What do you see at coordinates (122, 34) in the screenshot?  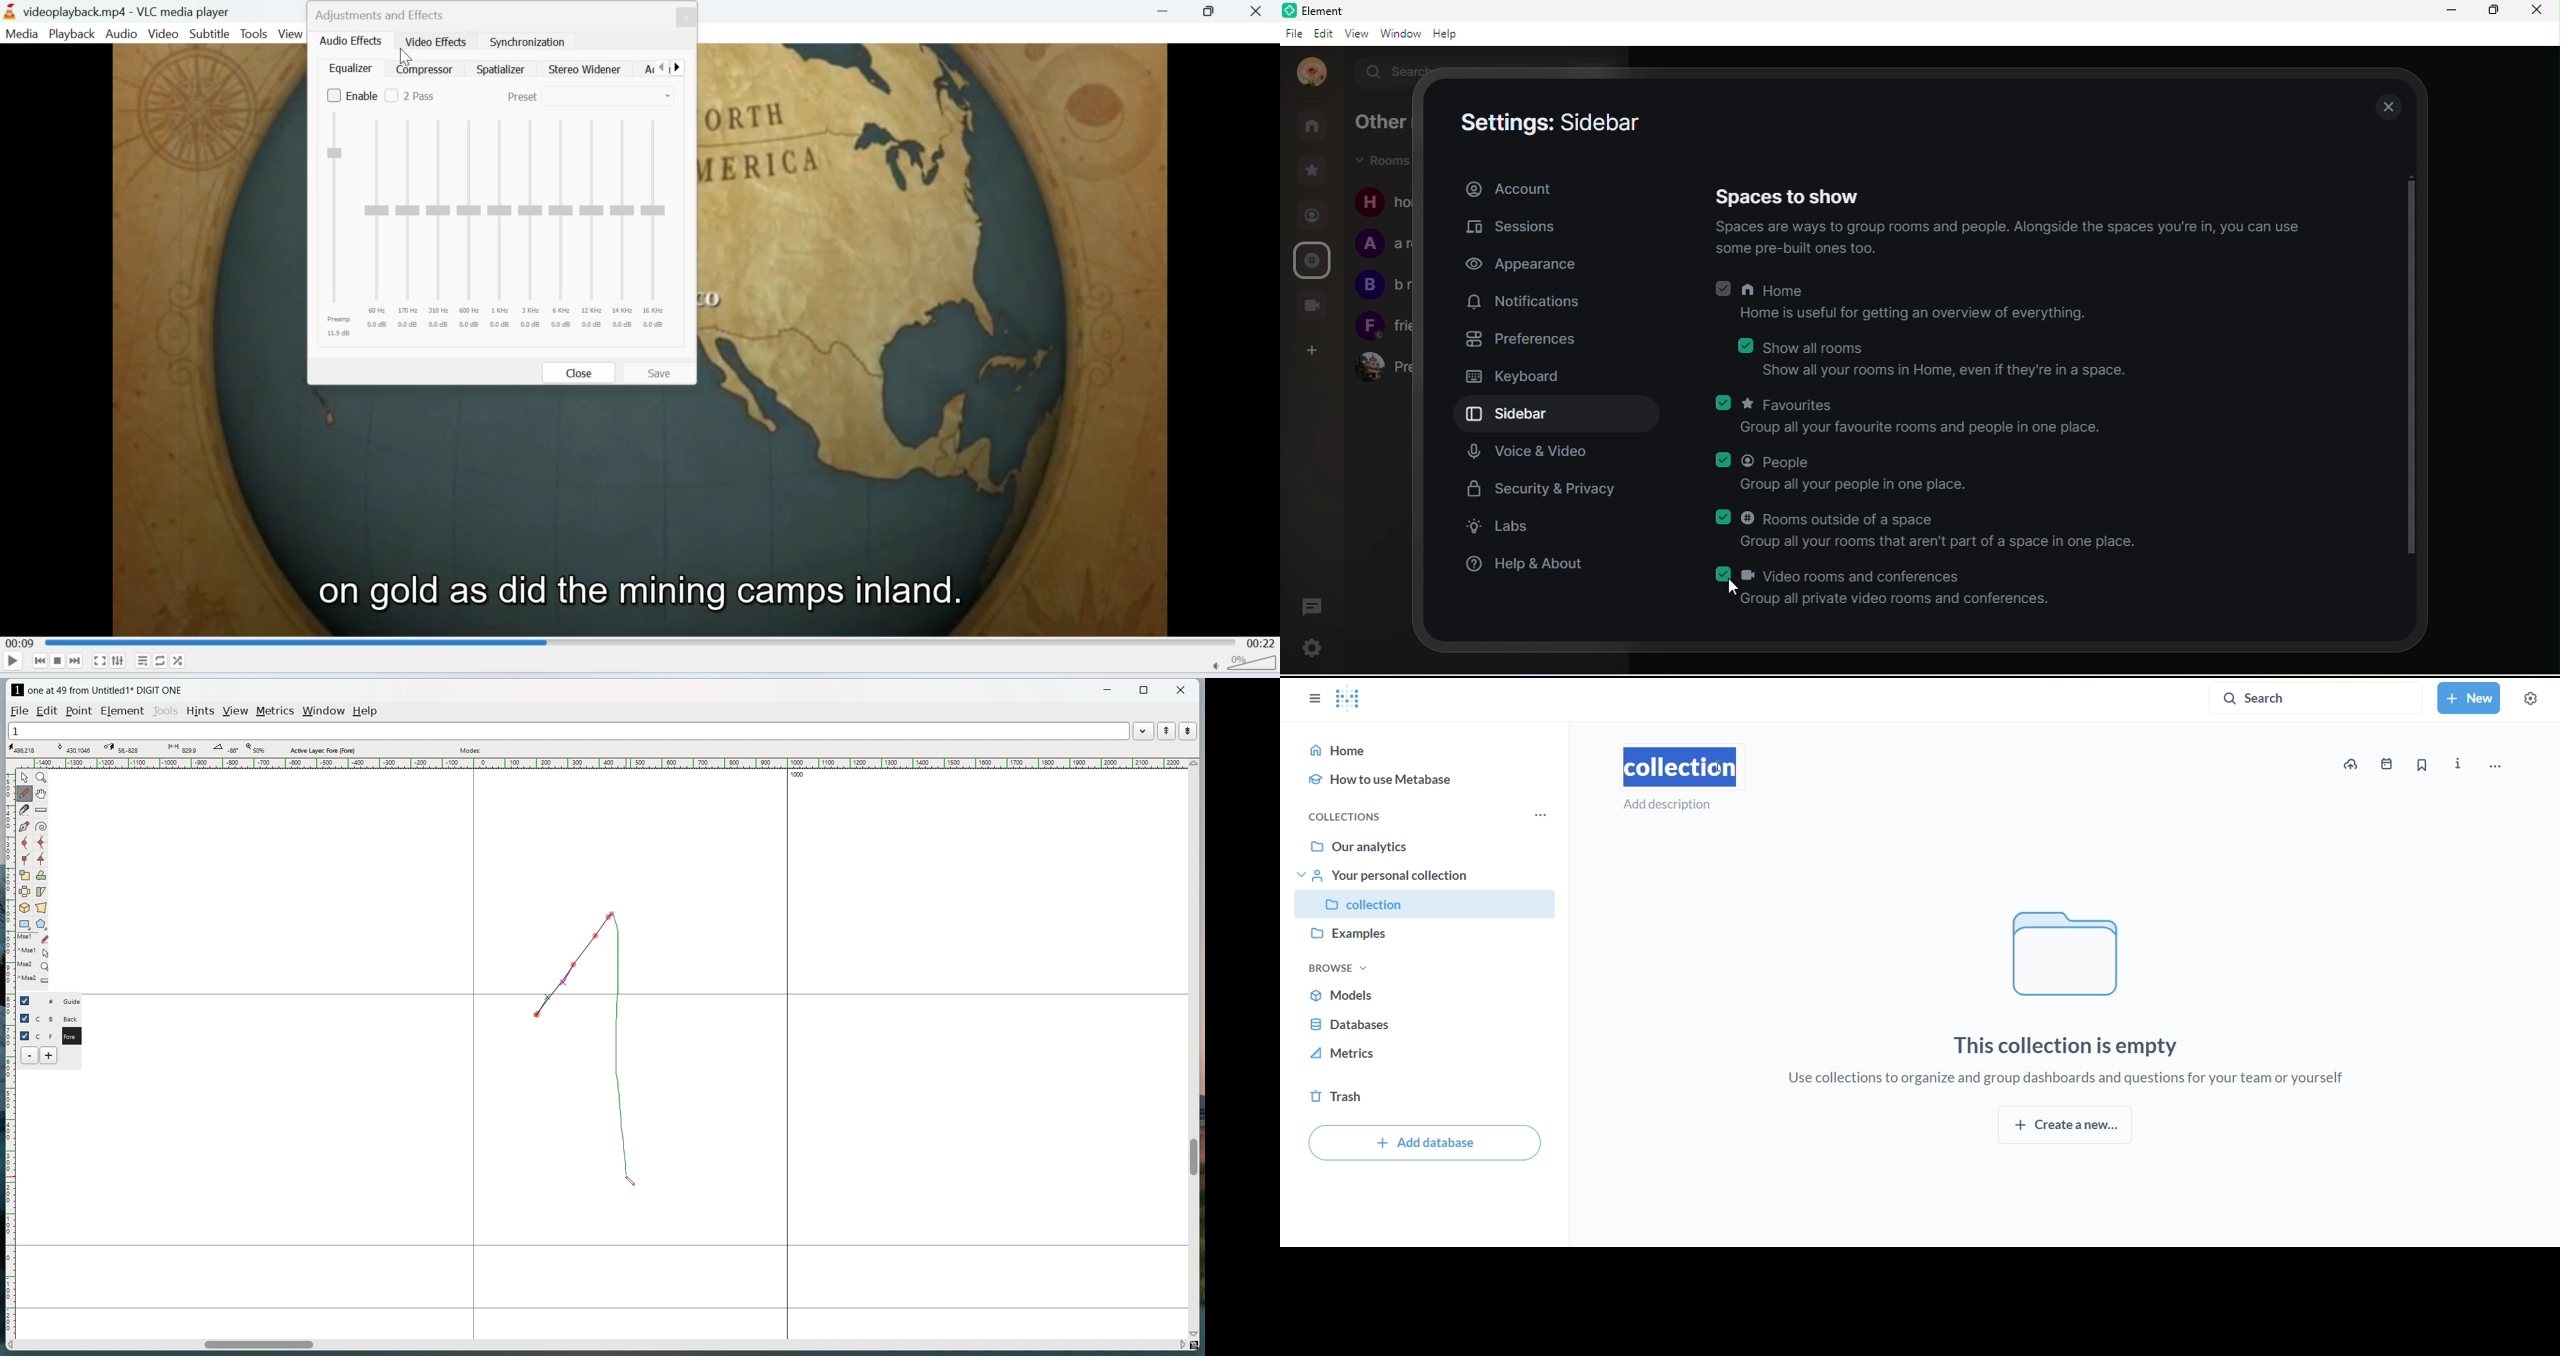 I see `Audio` at bounding box center [122, 34].